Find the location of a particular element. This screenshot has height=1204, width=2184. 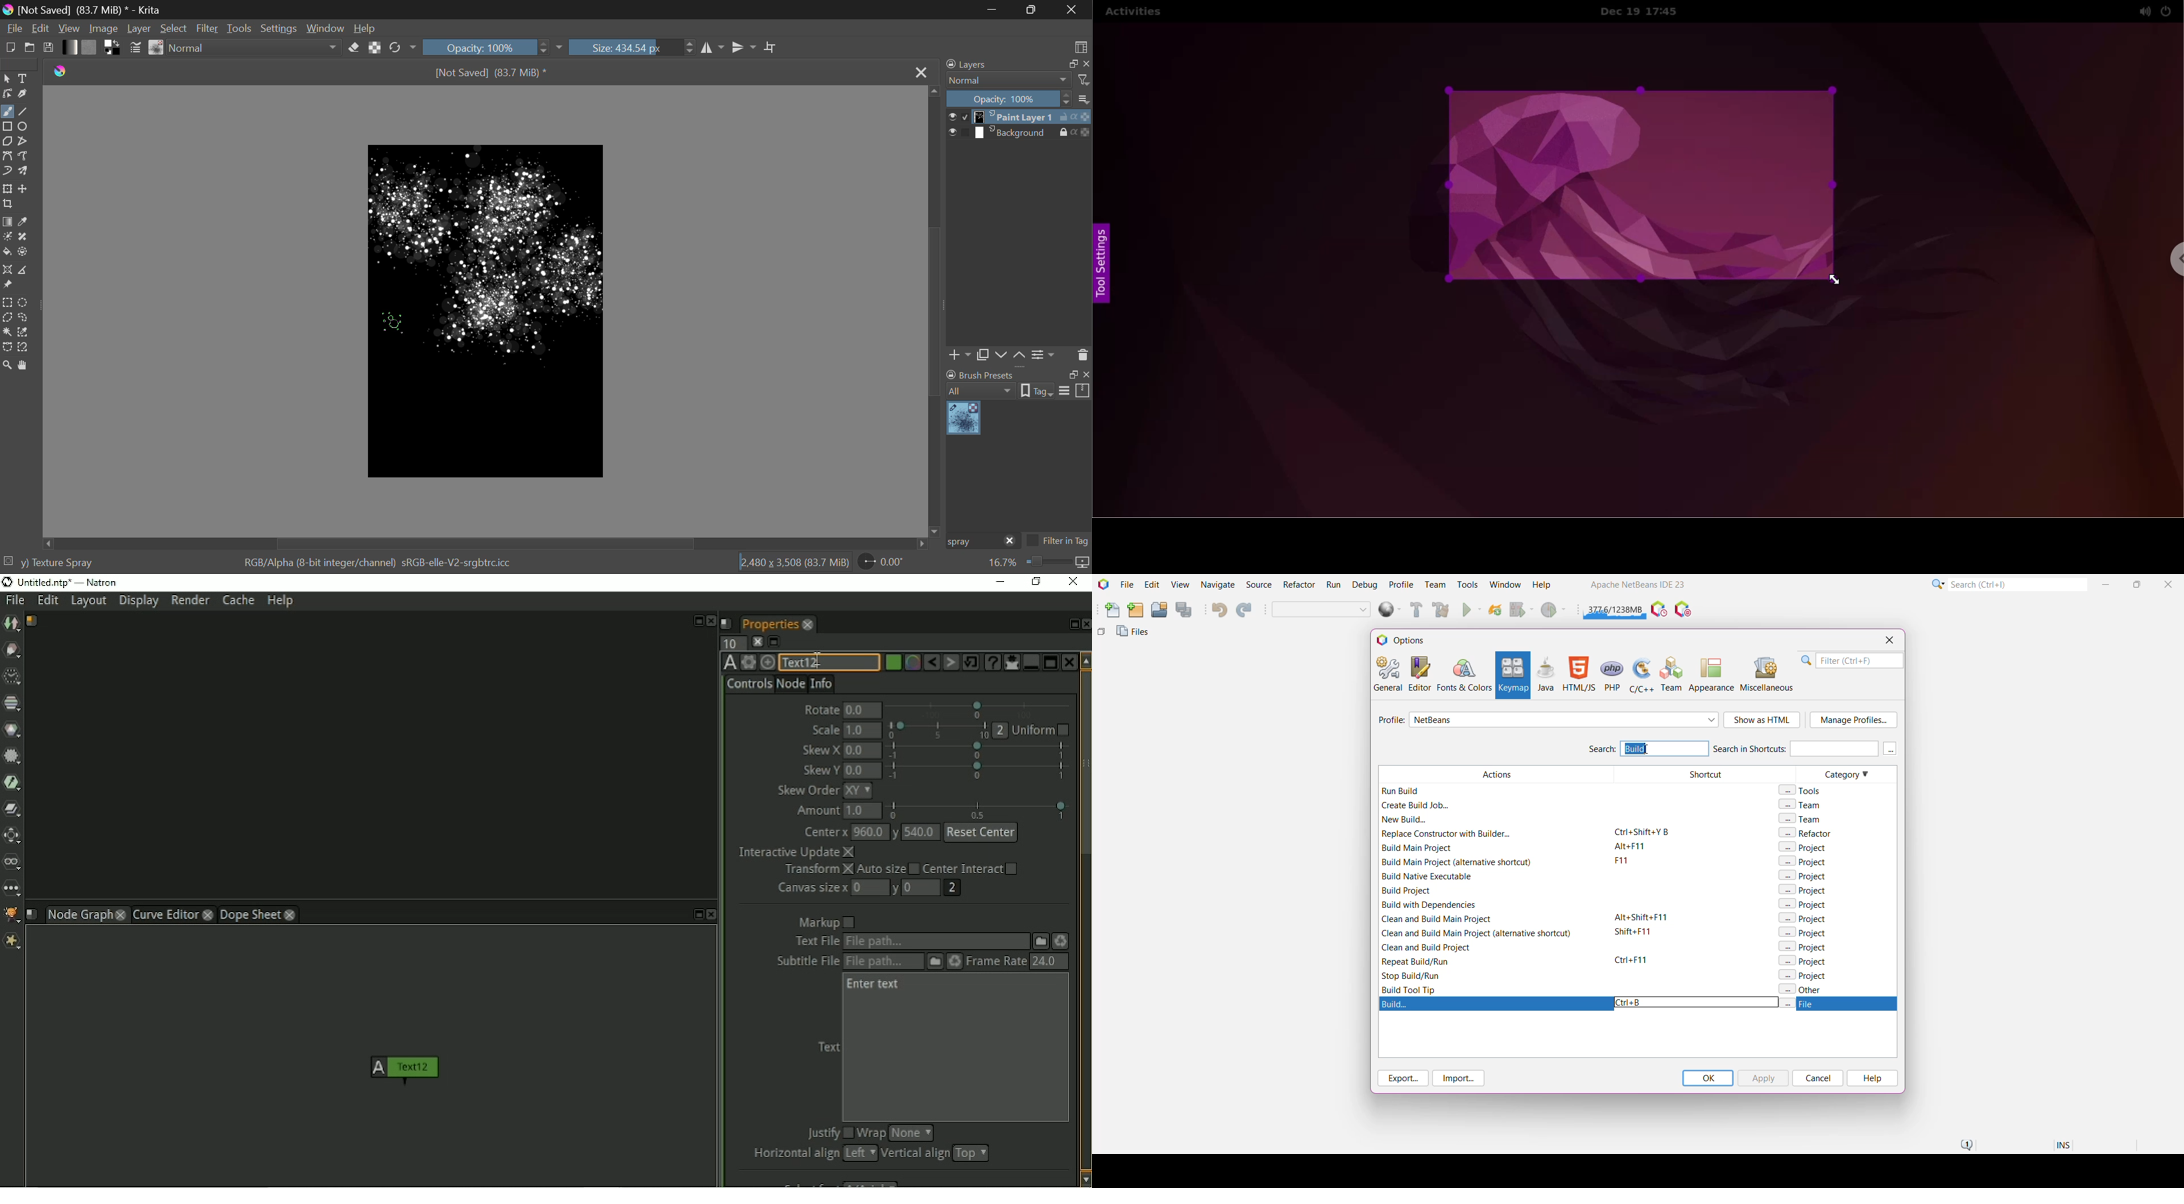

Similar Color Selector is located at coordinates (25, 332).